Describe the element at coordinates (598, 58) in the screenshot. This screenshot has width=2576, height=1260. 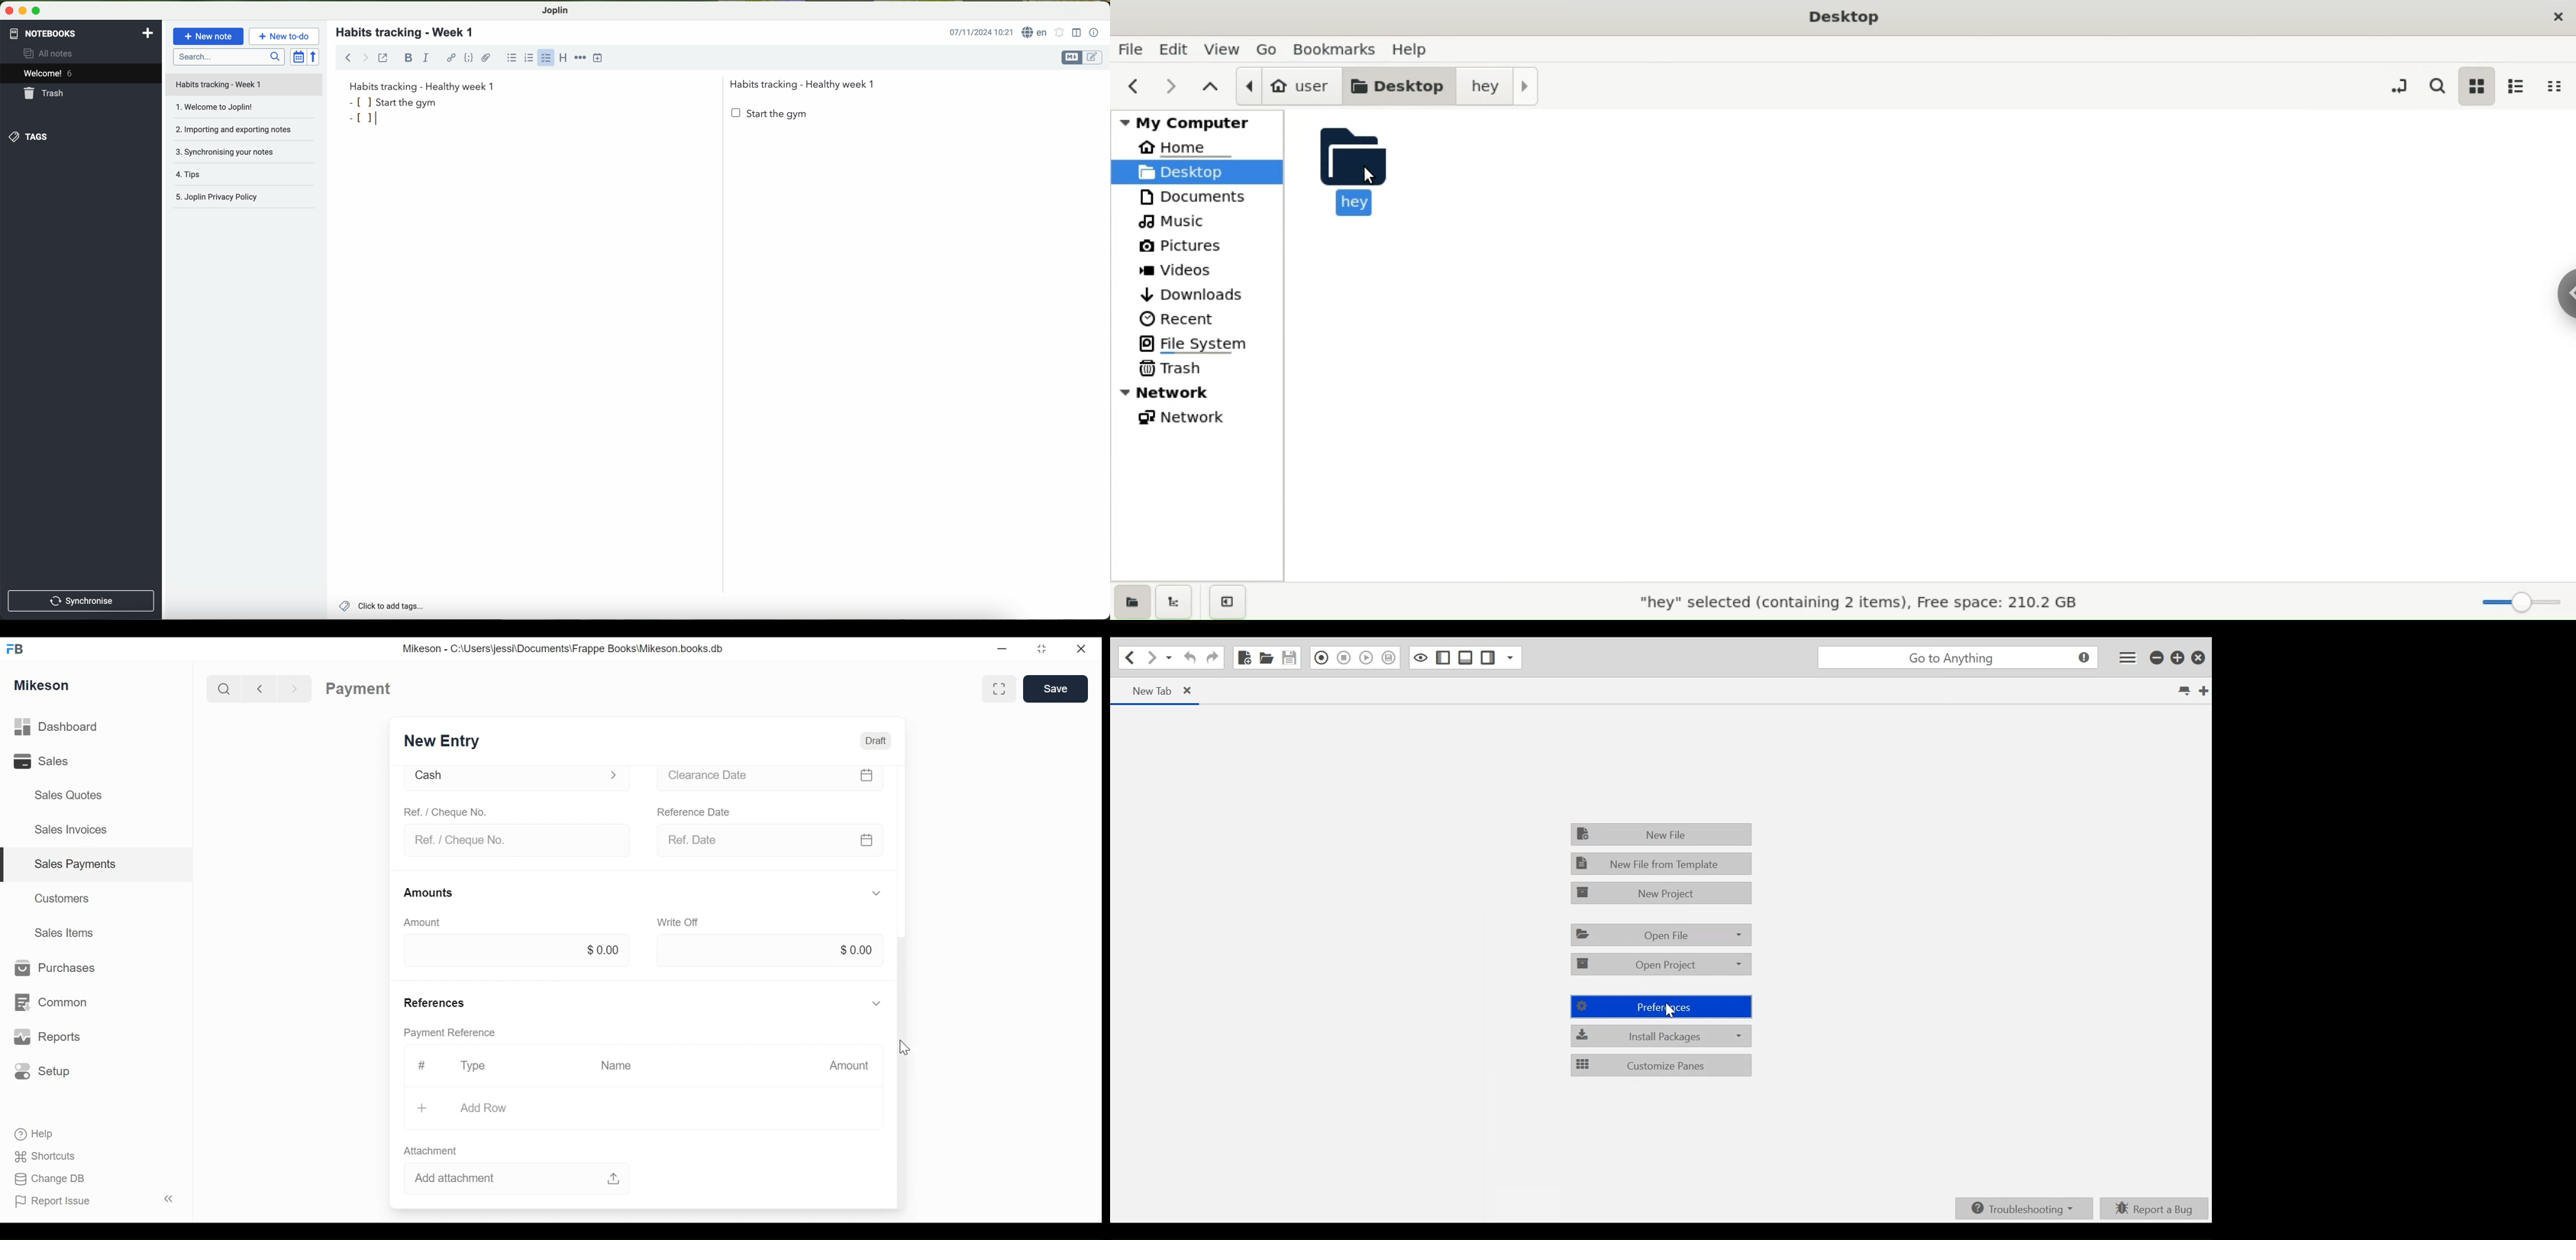
I see `insert time` at that location.